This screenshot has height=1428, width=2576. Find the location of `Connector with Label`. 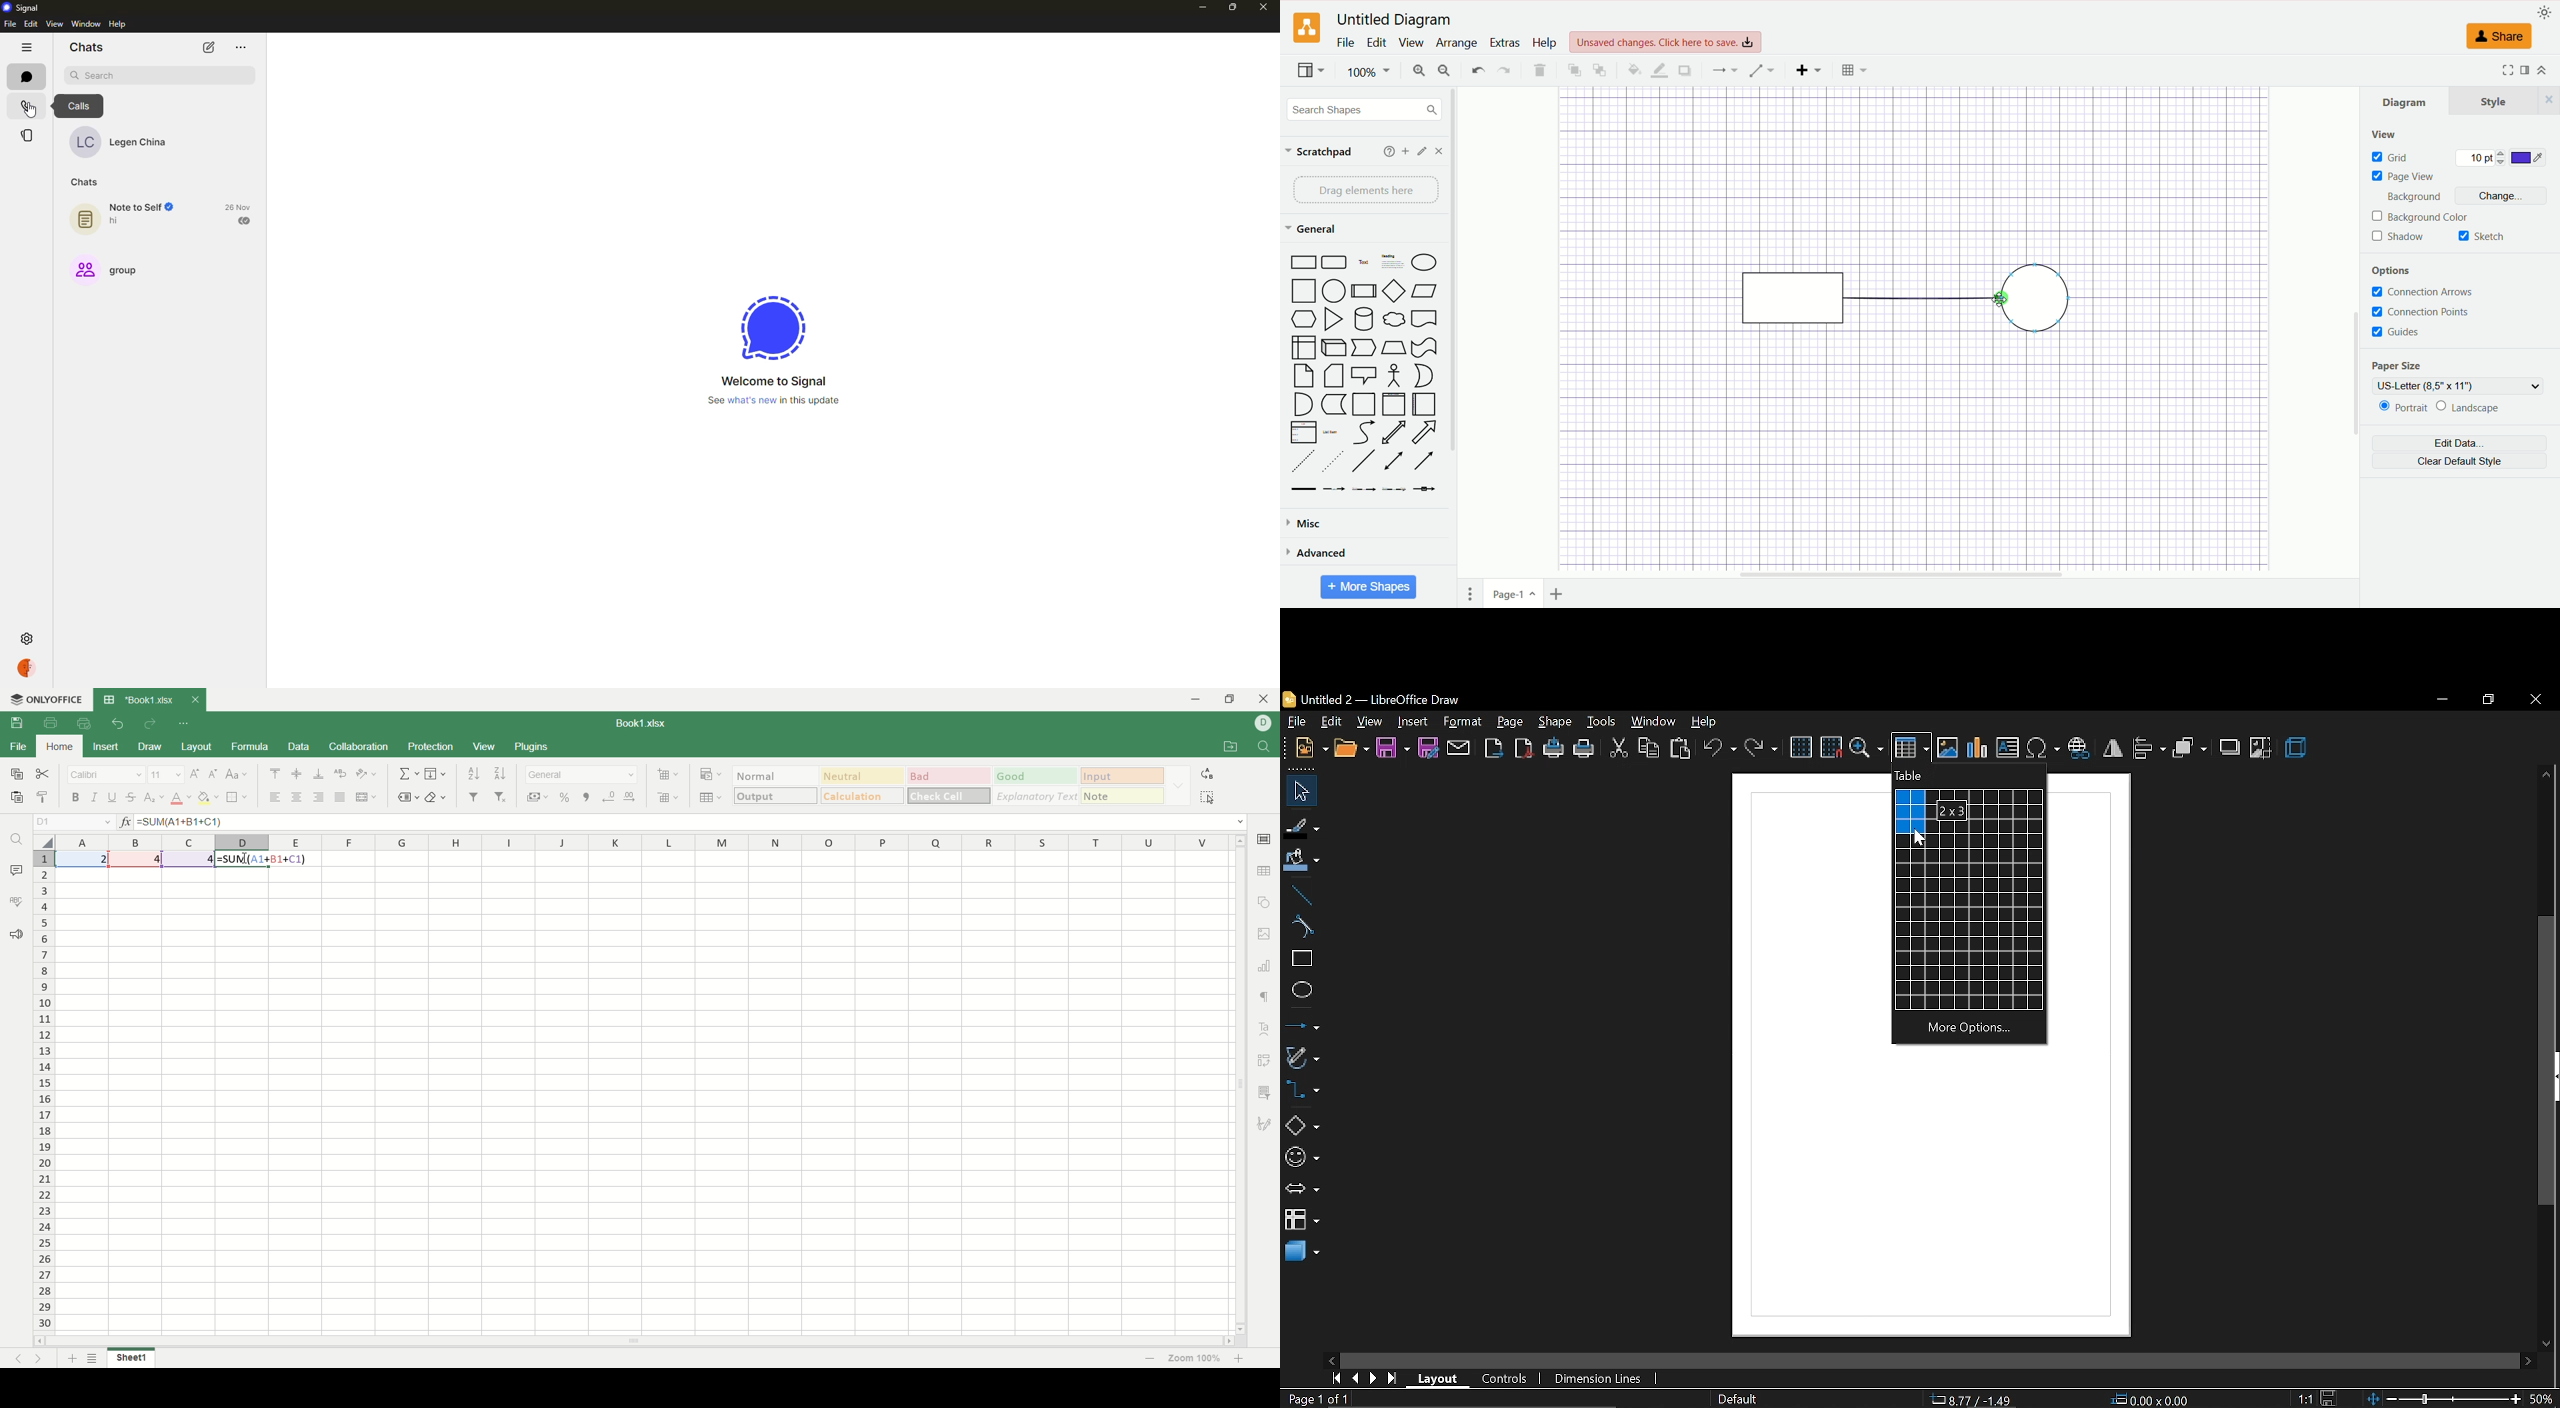

Connector with Label is located at coordinates (1335, 492).